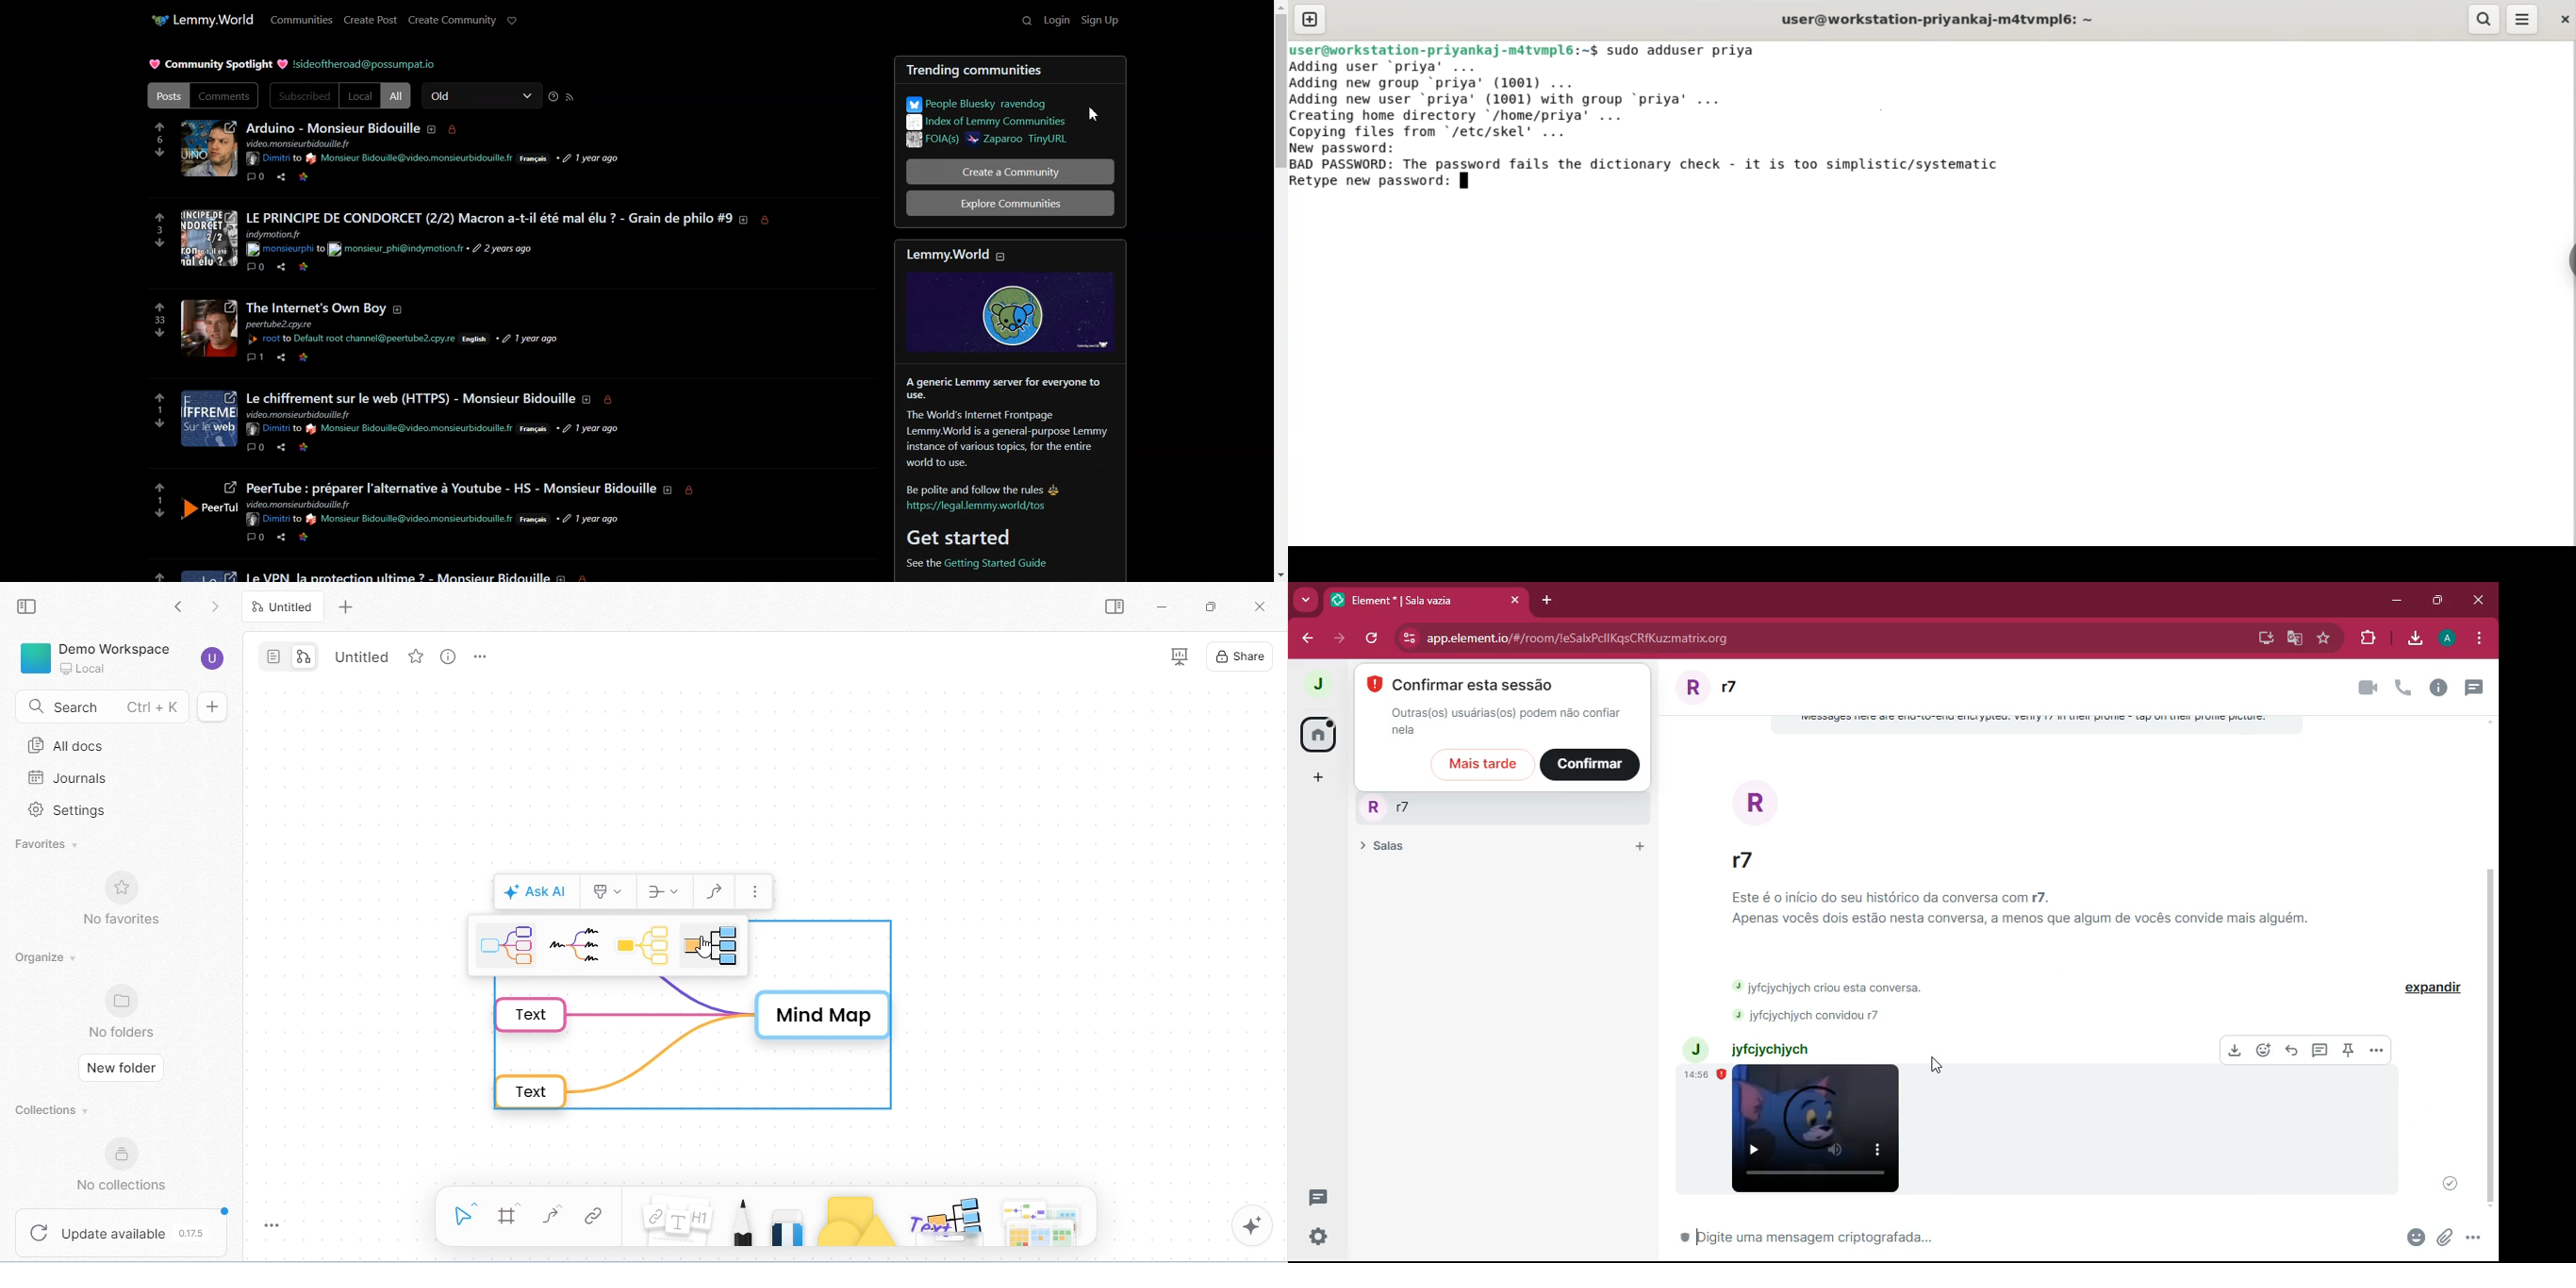 Image resolution: width=2576 pixels, height=1288 pixels. I want to click on app.element.io/#/room/local+m1733248438726.0, so click(1606, 638).